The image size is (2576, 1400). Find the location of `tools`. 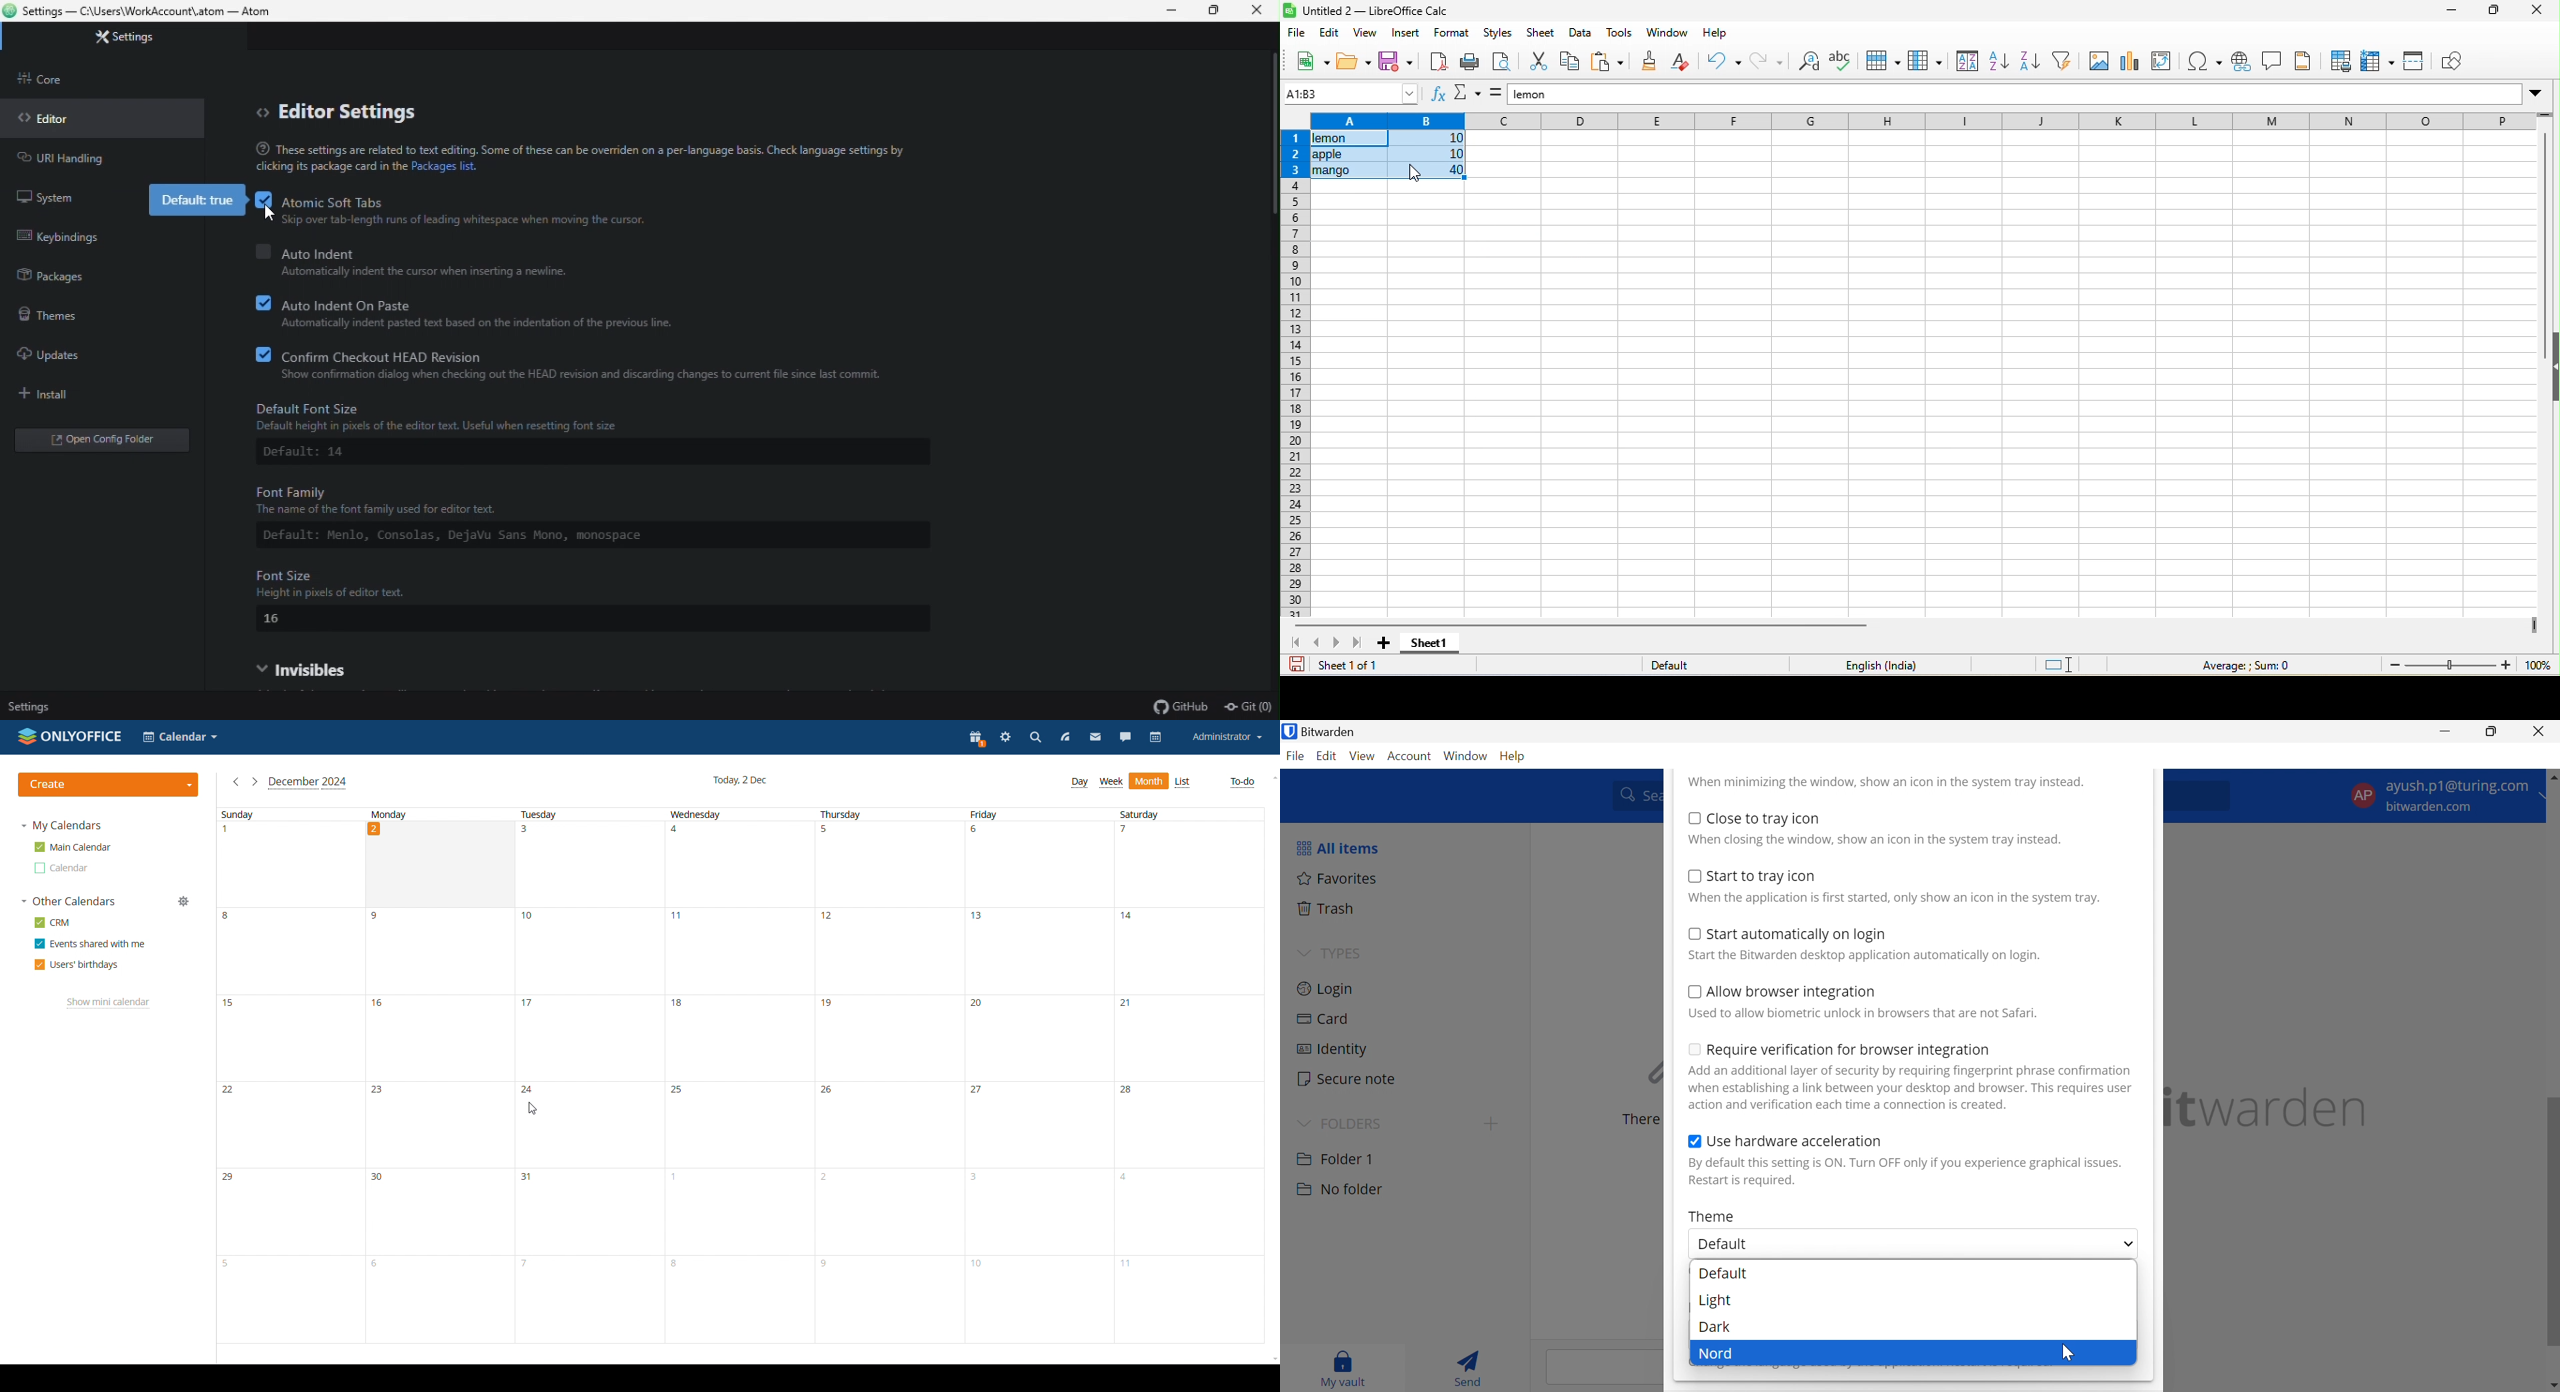

tools is located at coordinates (1621, 32).